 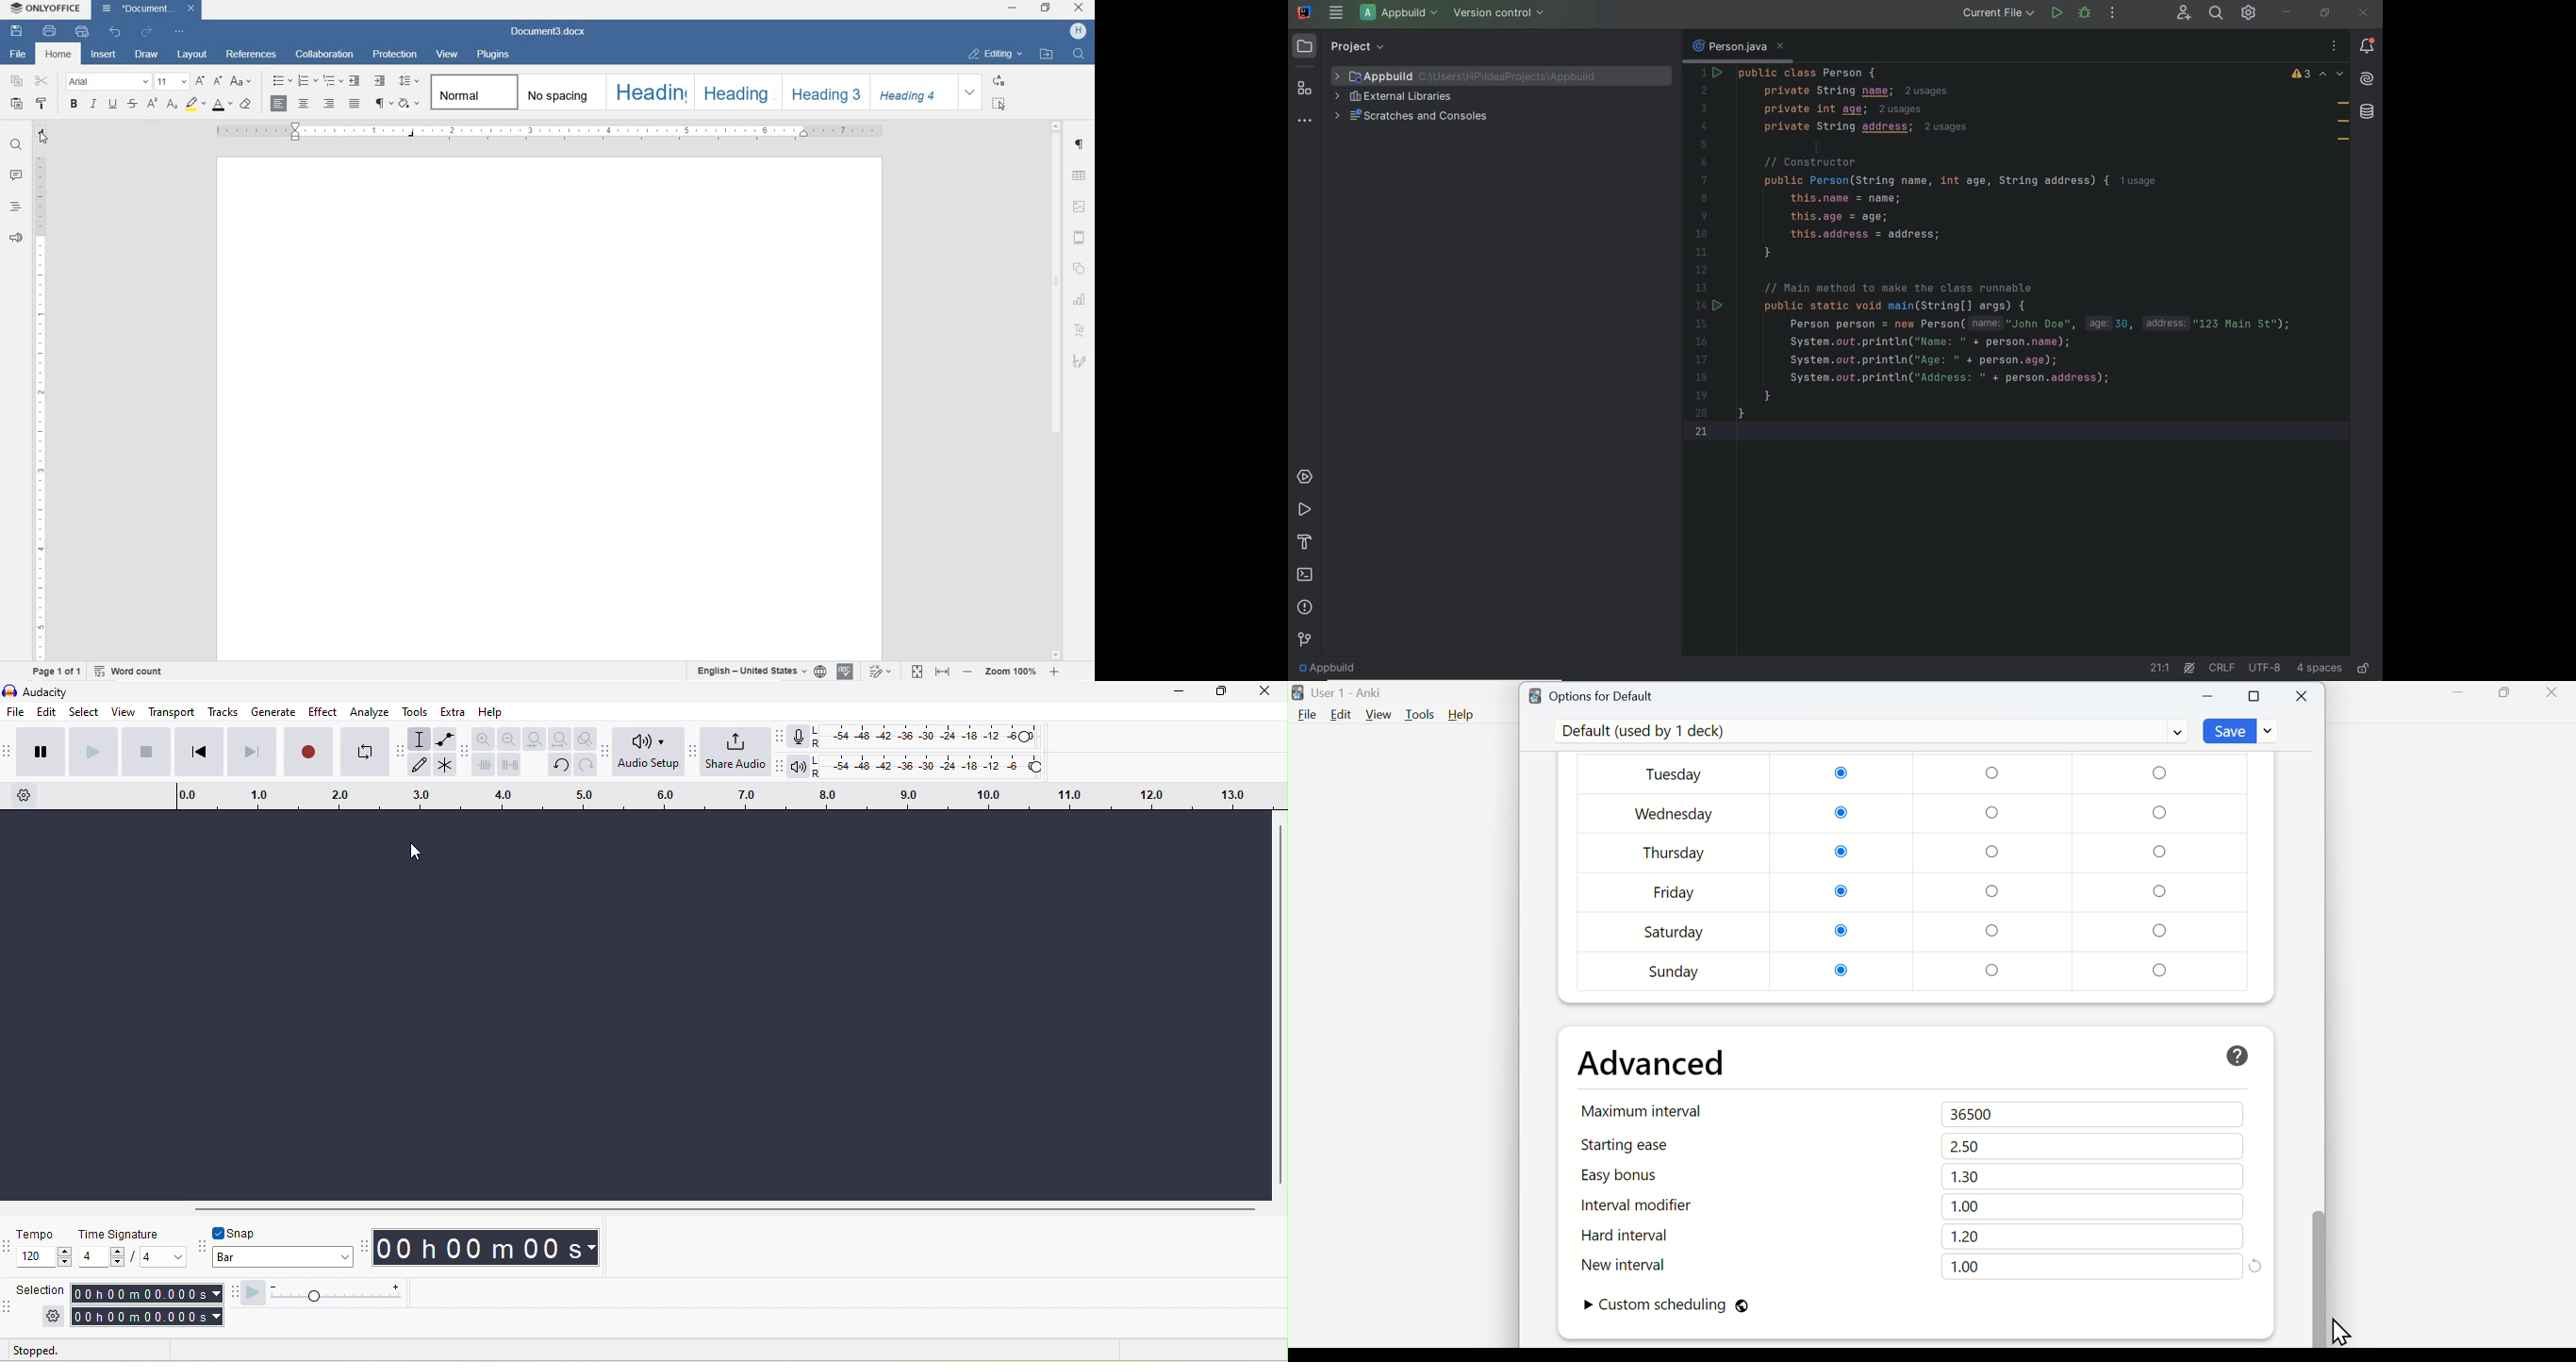 I want to click on Wednesday, so click(x=1675, y=815).